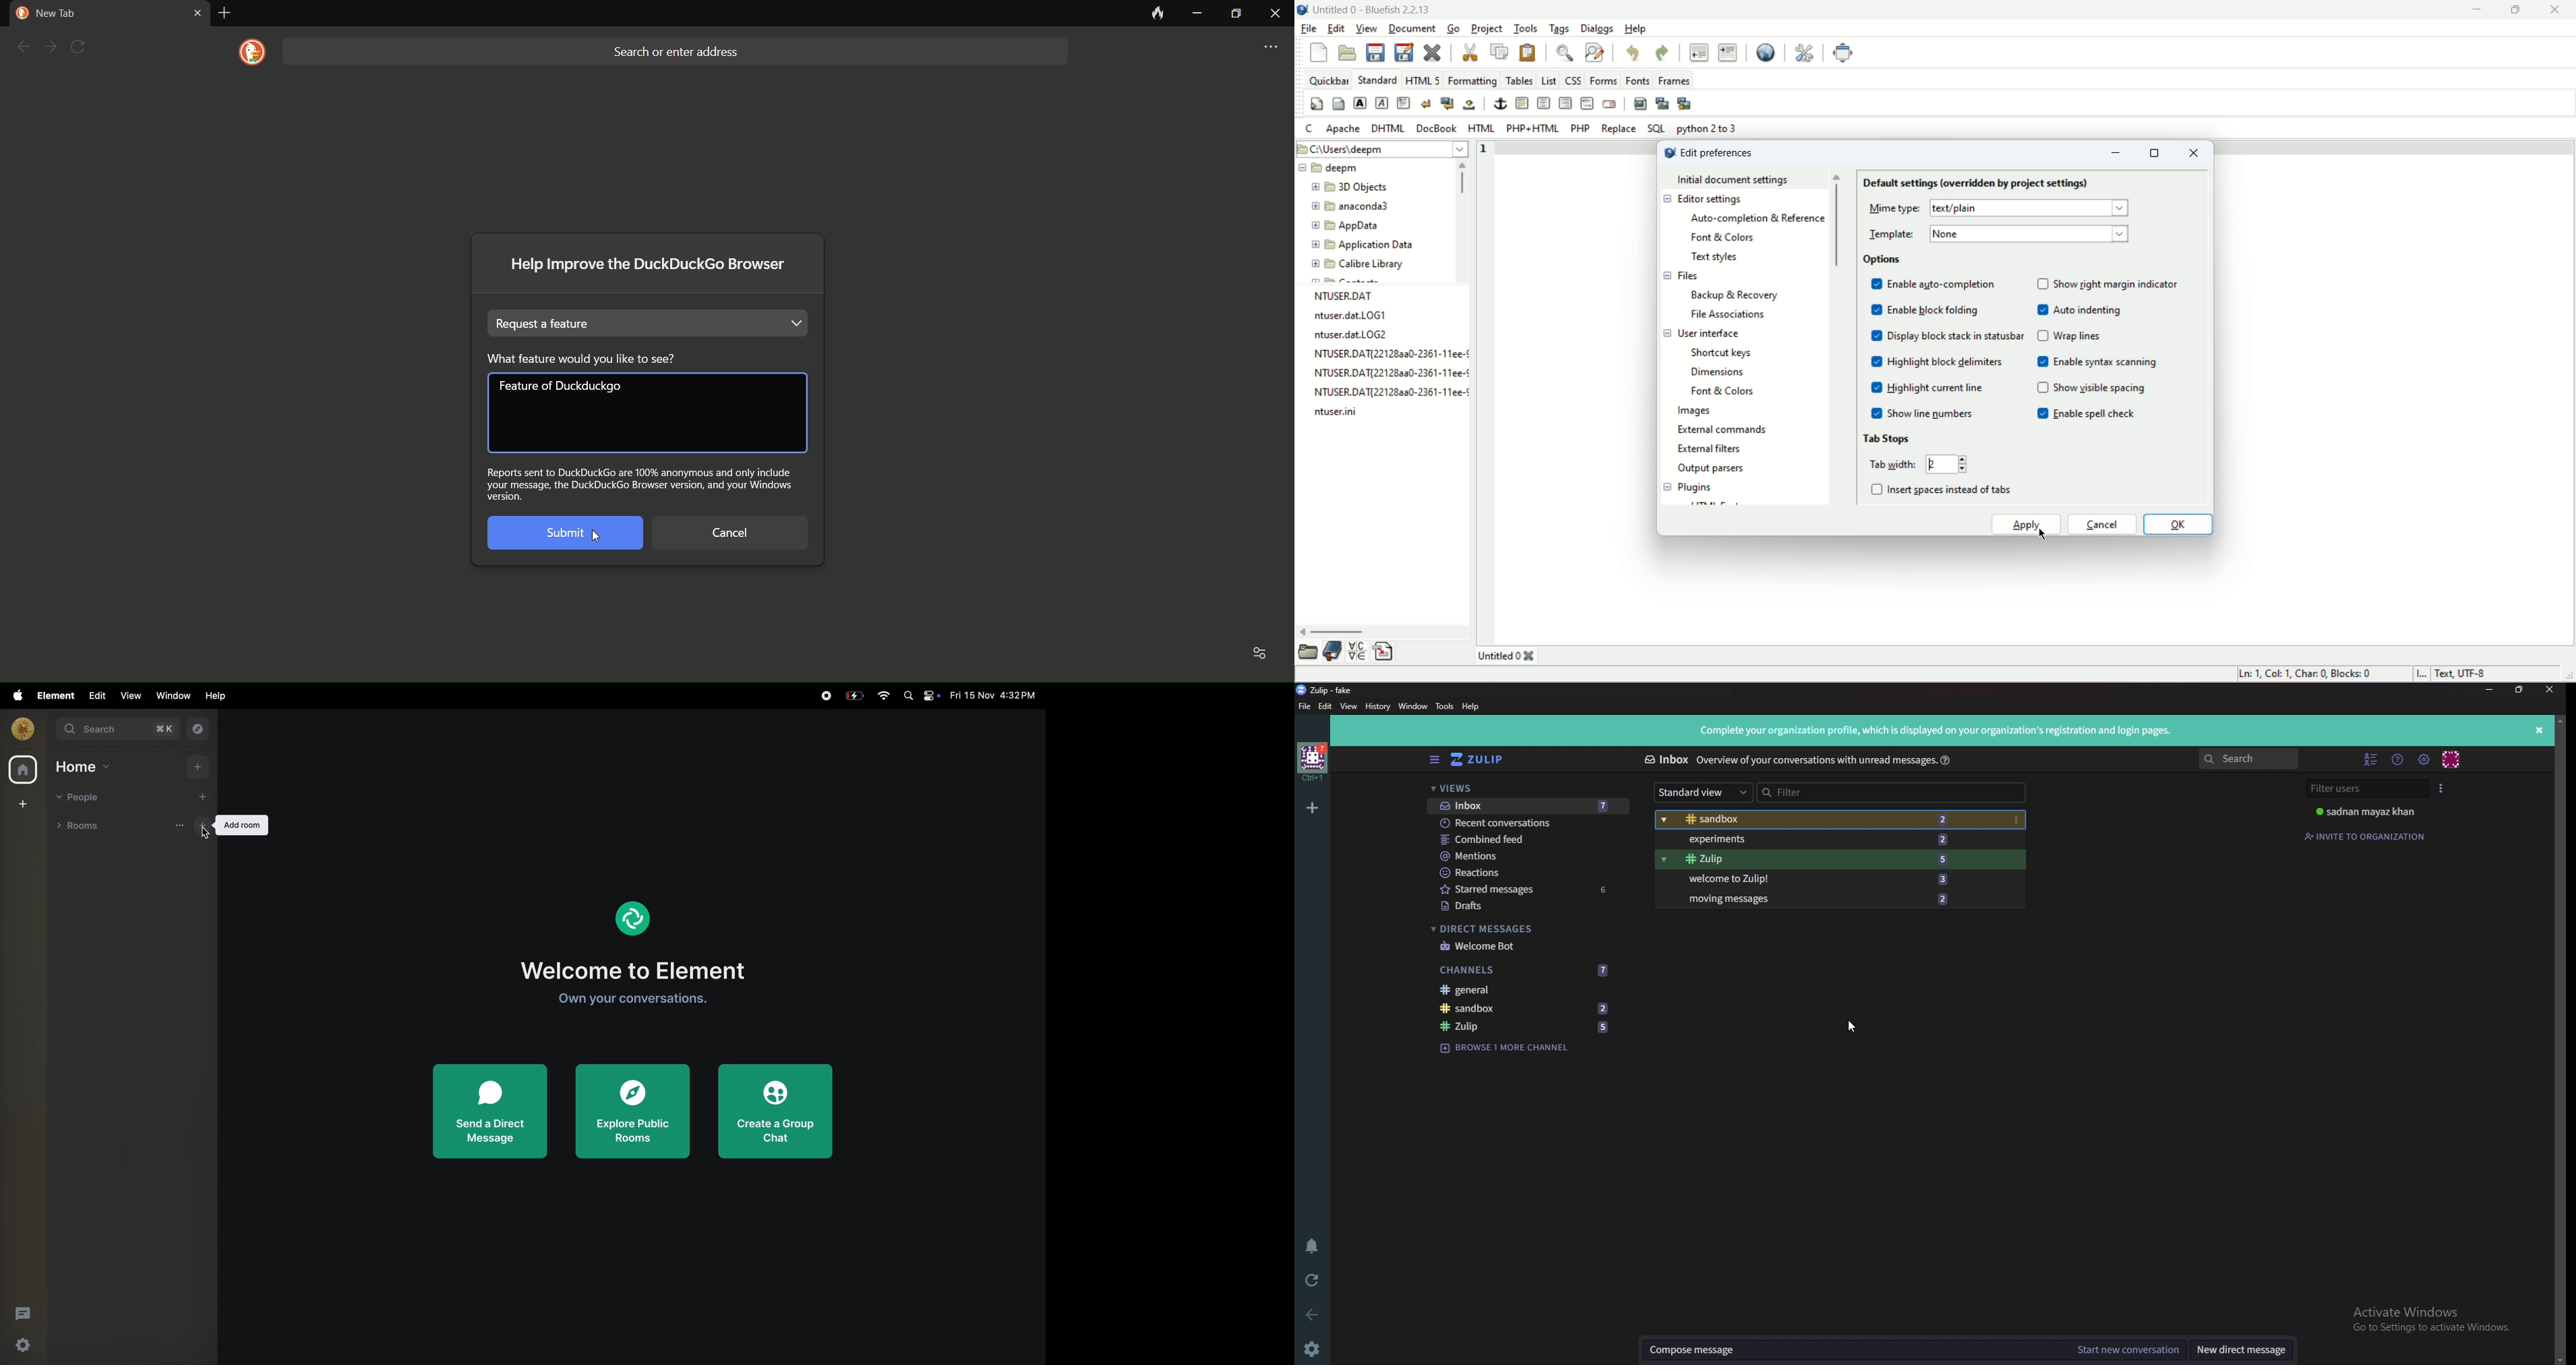 The image size is (2576, 1372). What do you see at coordinates (2195, 153) in the screenshot?
I see `close` at bounding box center [2195, 153].